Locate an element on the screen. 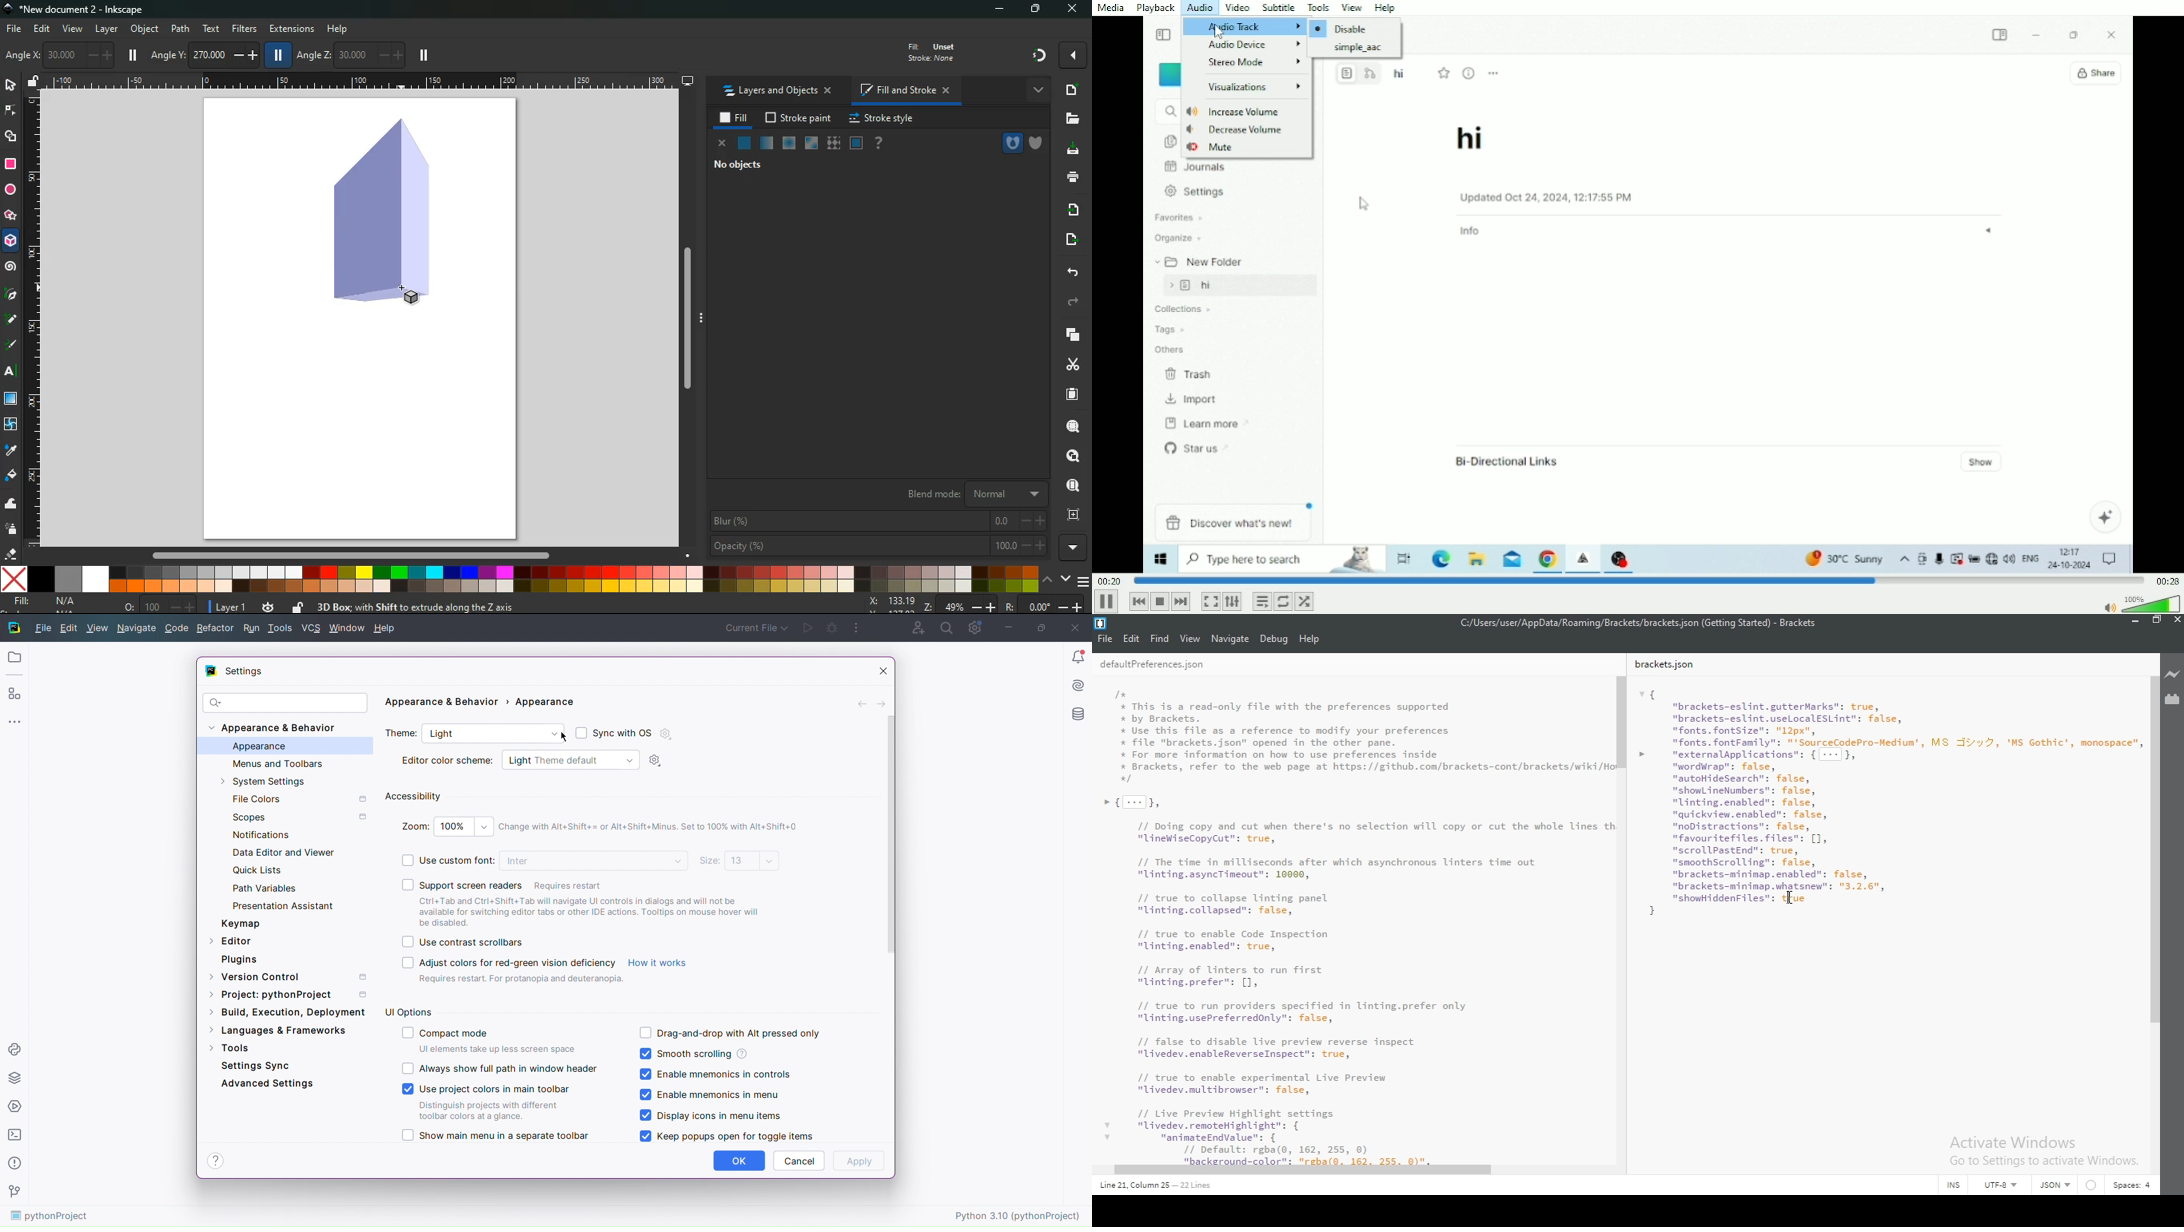  Cancel is located at coordinates (799, 1161).